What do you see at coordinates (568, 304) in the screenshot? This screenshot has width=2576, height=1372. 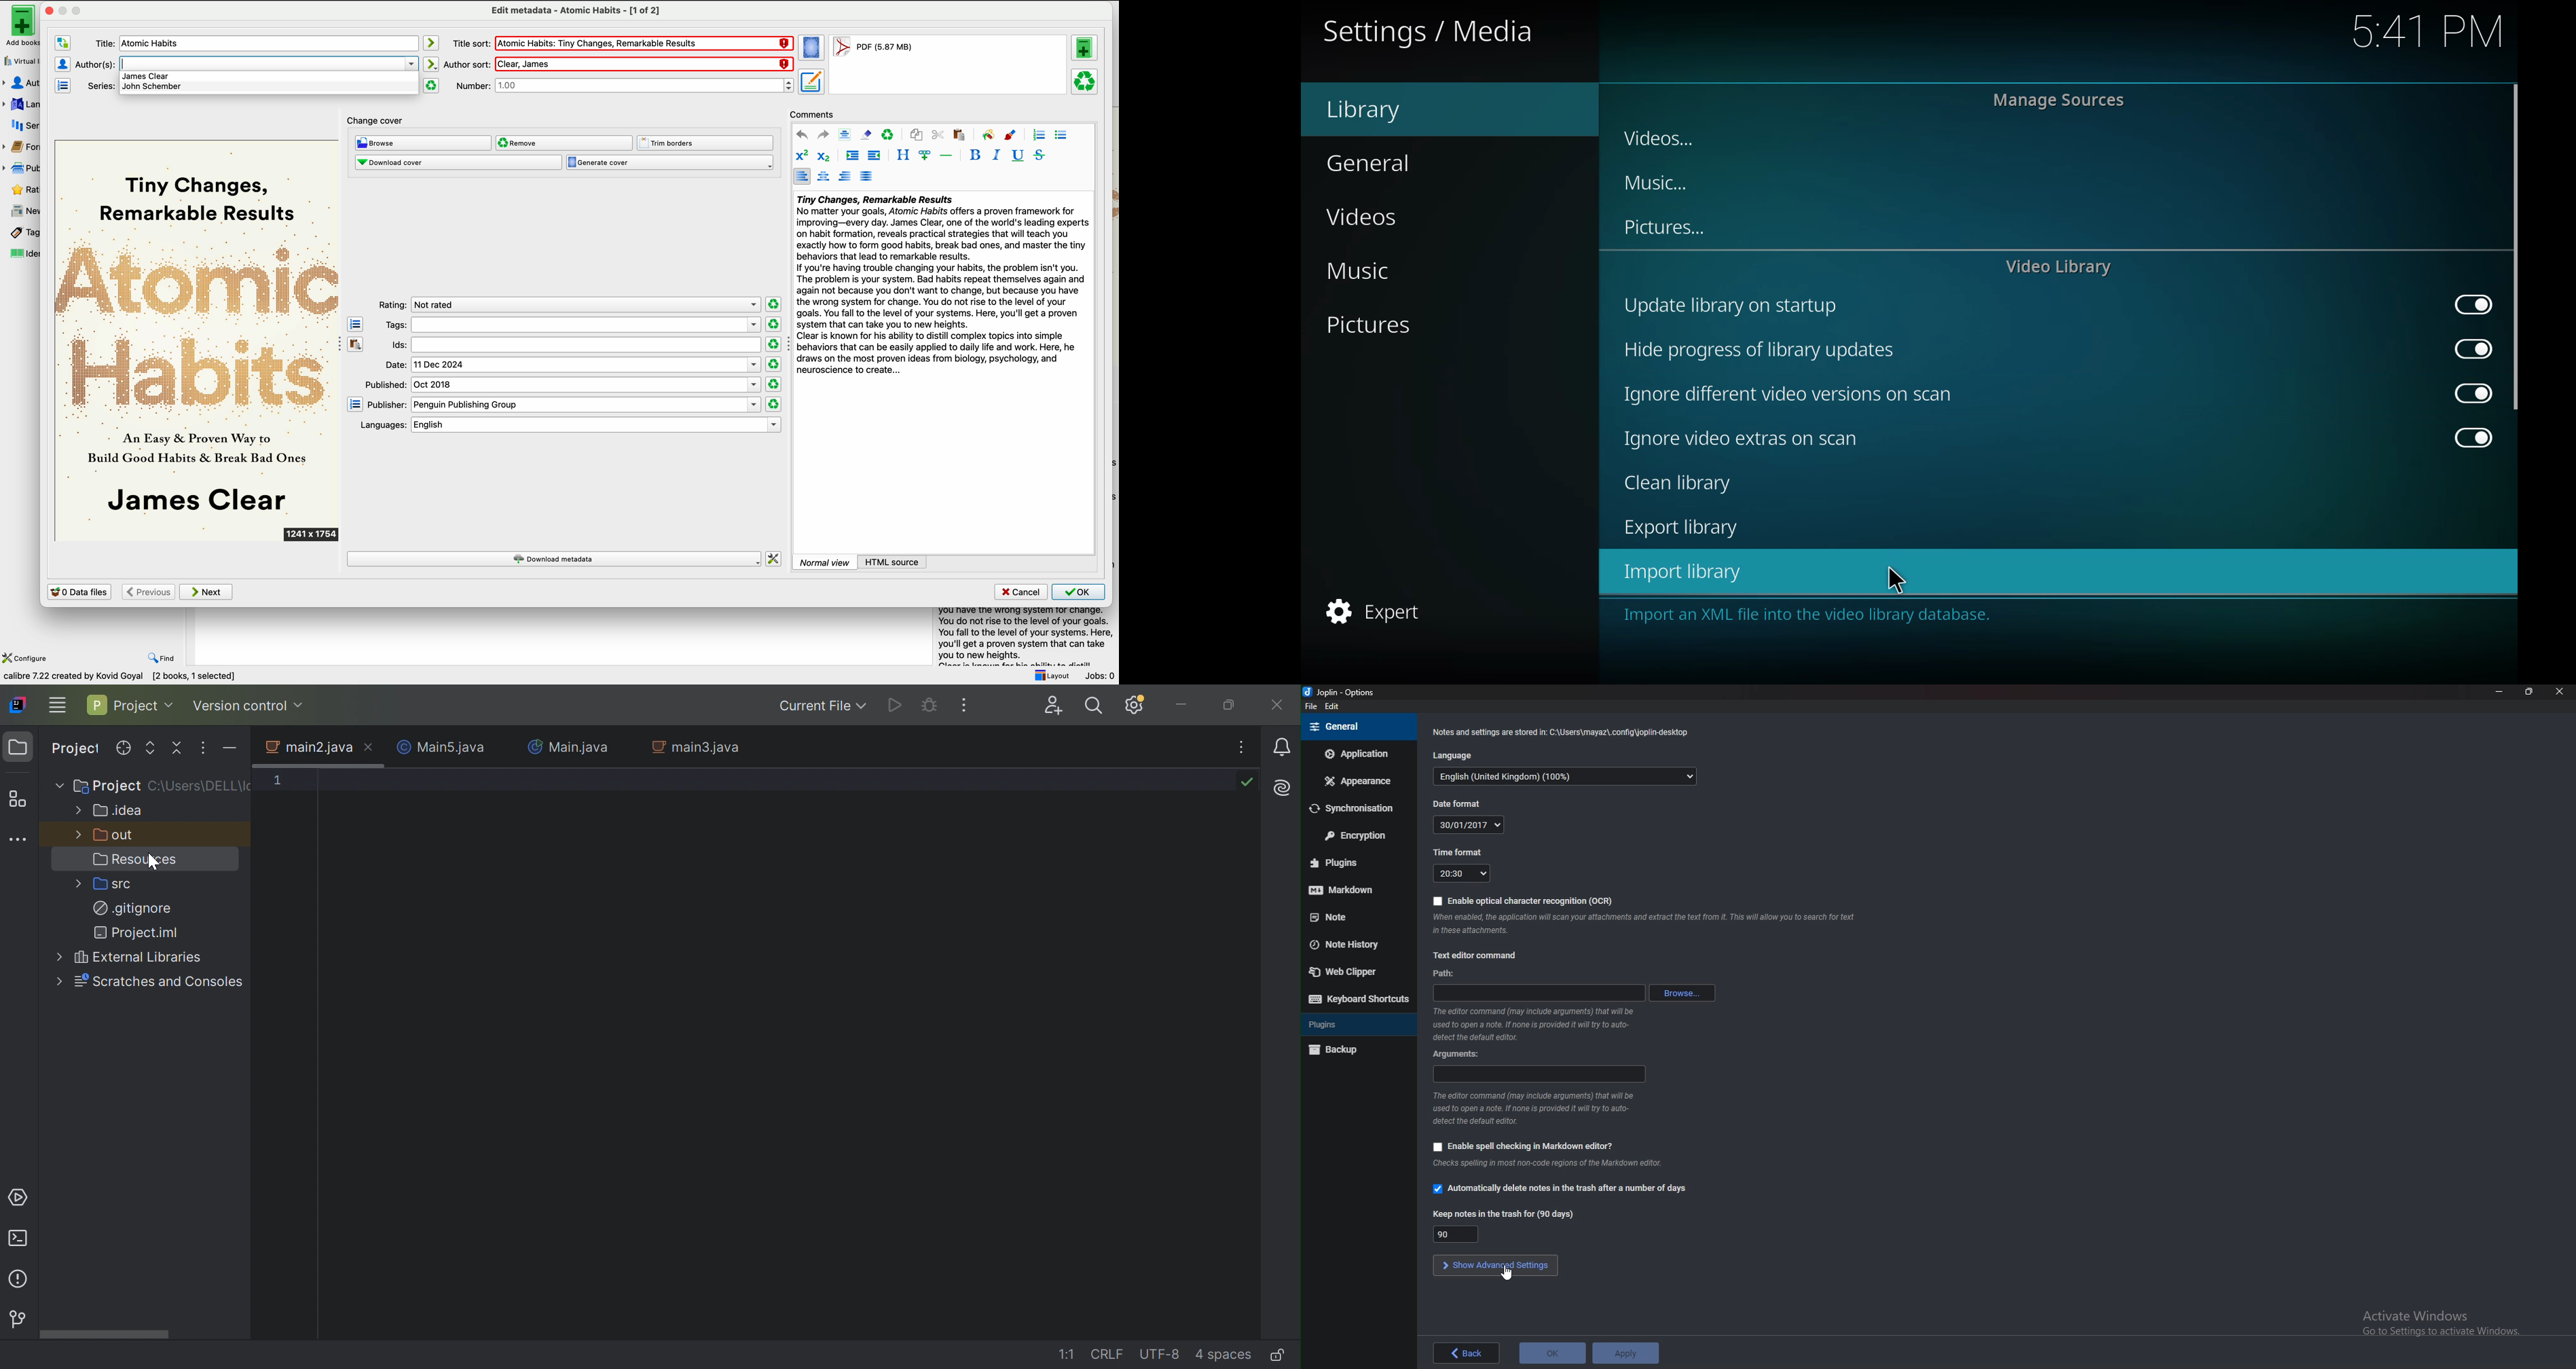 I see `rating` at bounding box center [568, 304].